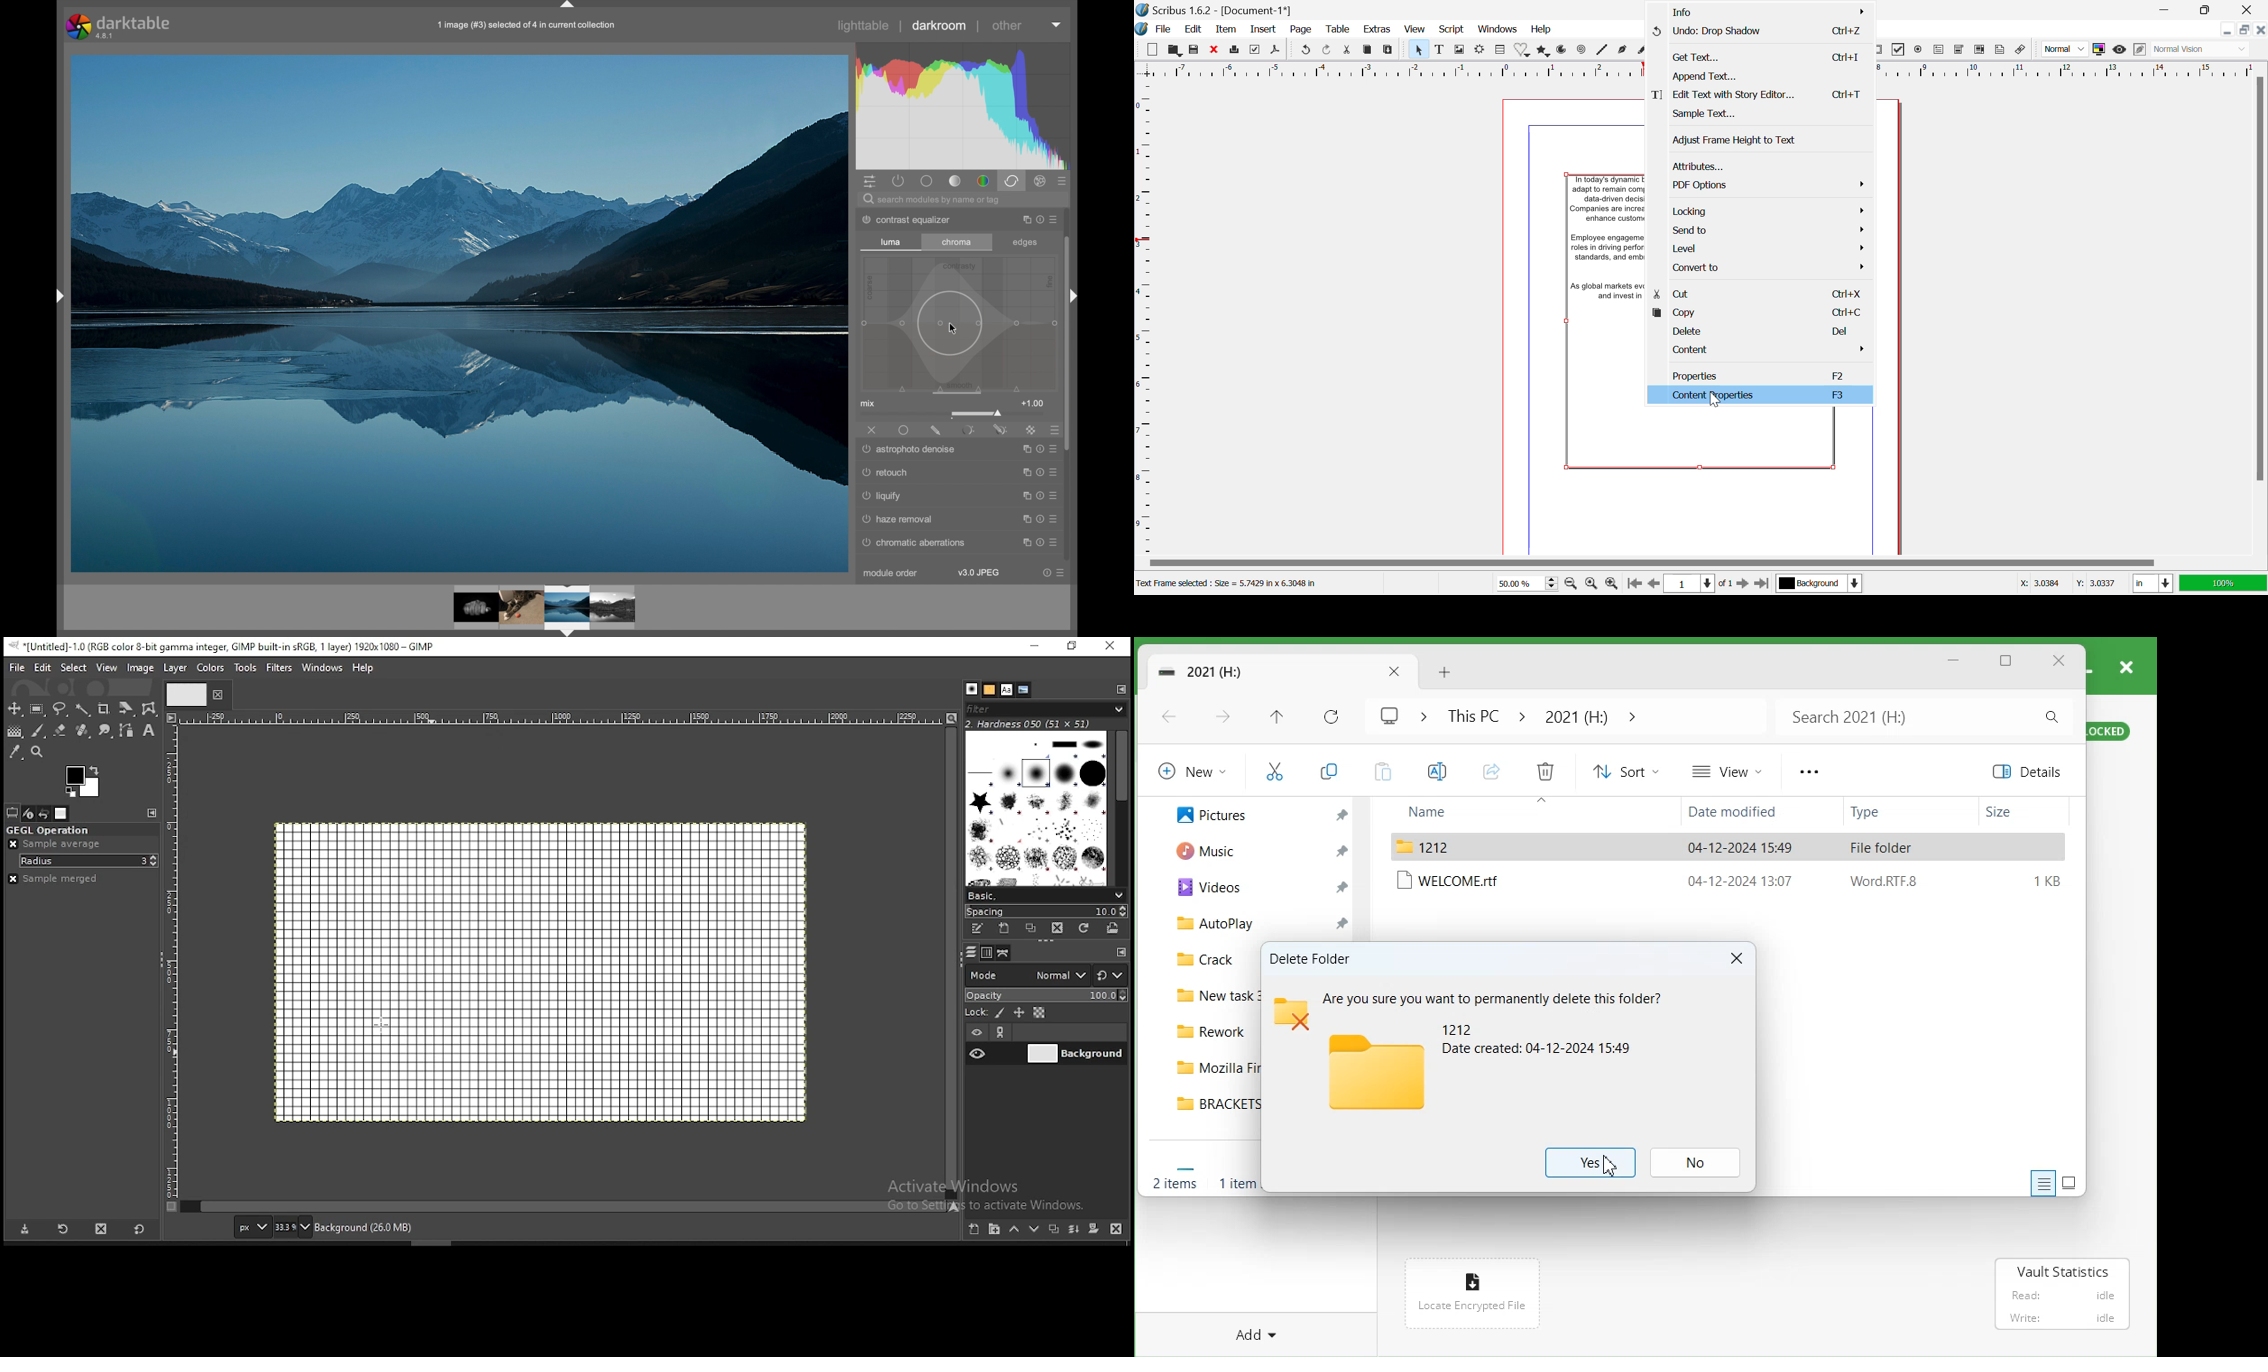 The height and width of the screenshot is (1372, 2268). What do you see at coordinates (1460, 50) in the screenshot?
I see `Image Frame` at bounding box center [1460, 50].